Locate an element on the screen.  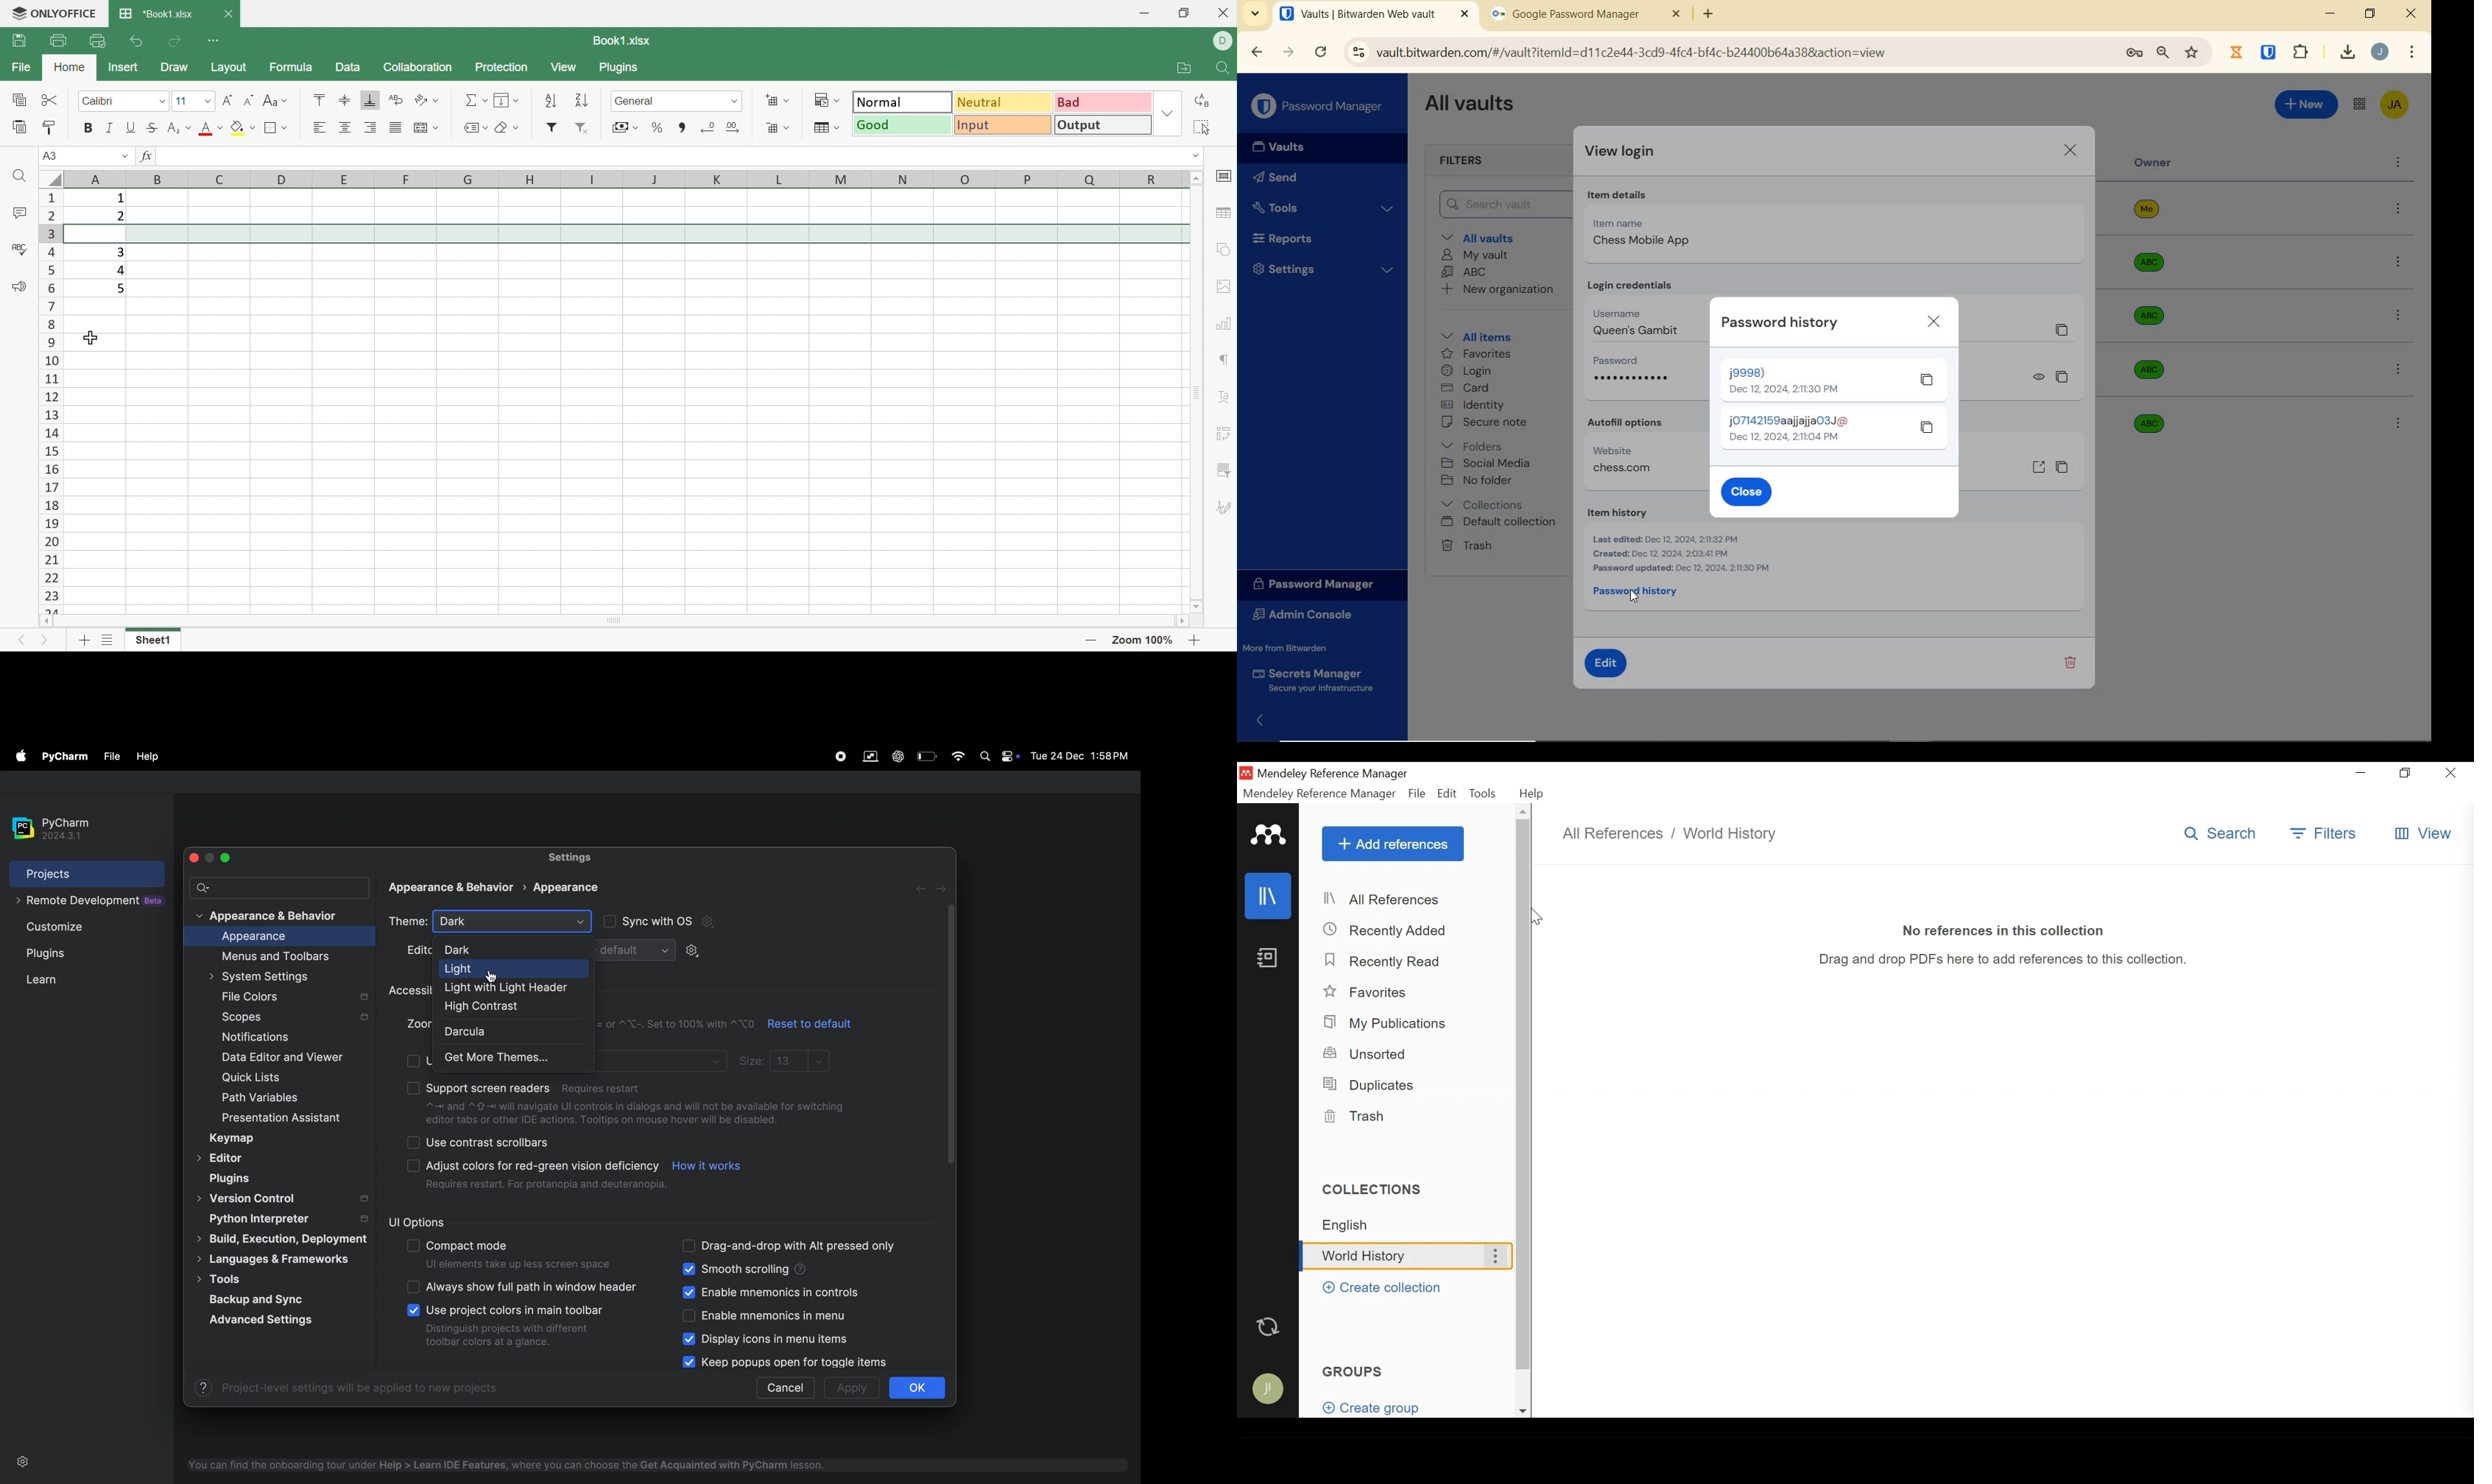
Strikethrough is located at coordinates (151, 127).